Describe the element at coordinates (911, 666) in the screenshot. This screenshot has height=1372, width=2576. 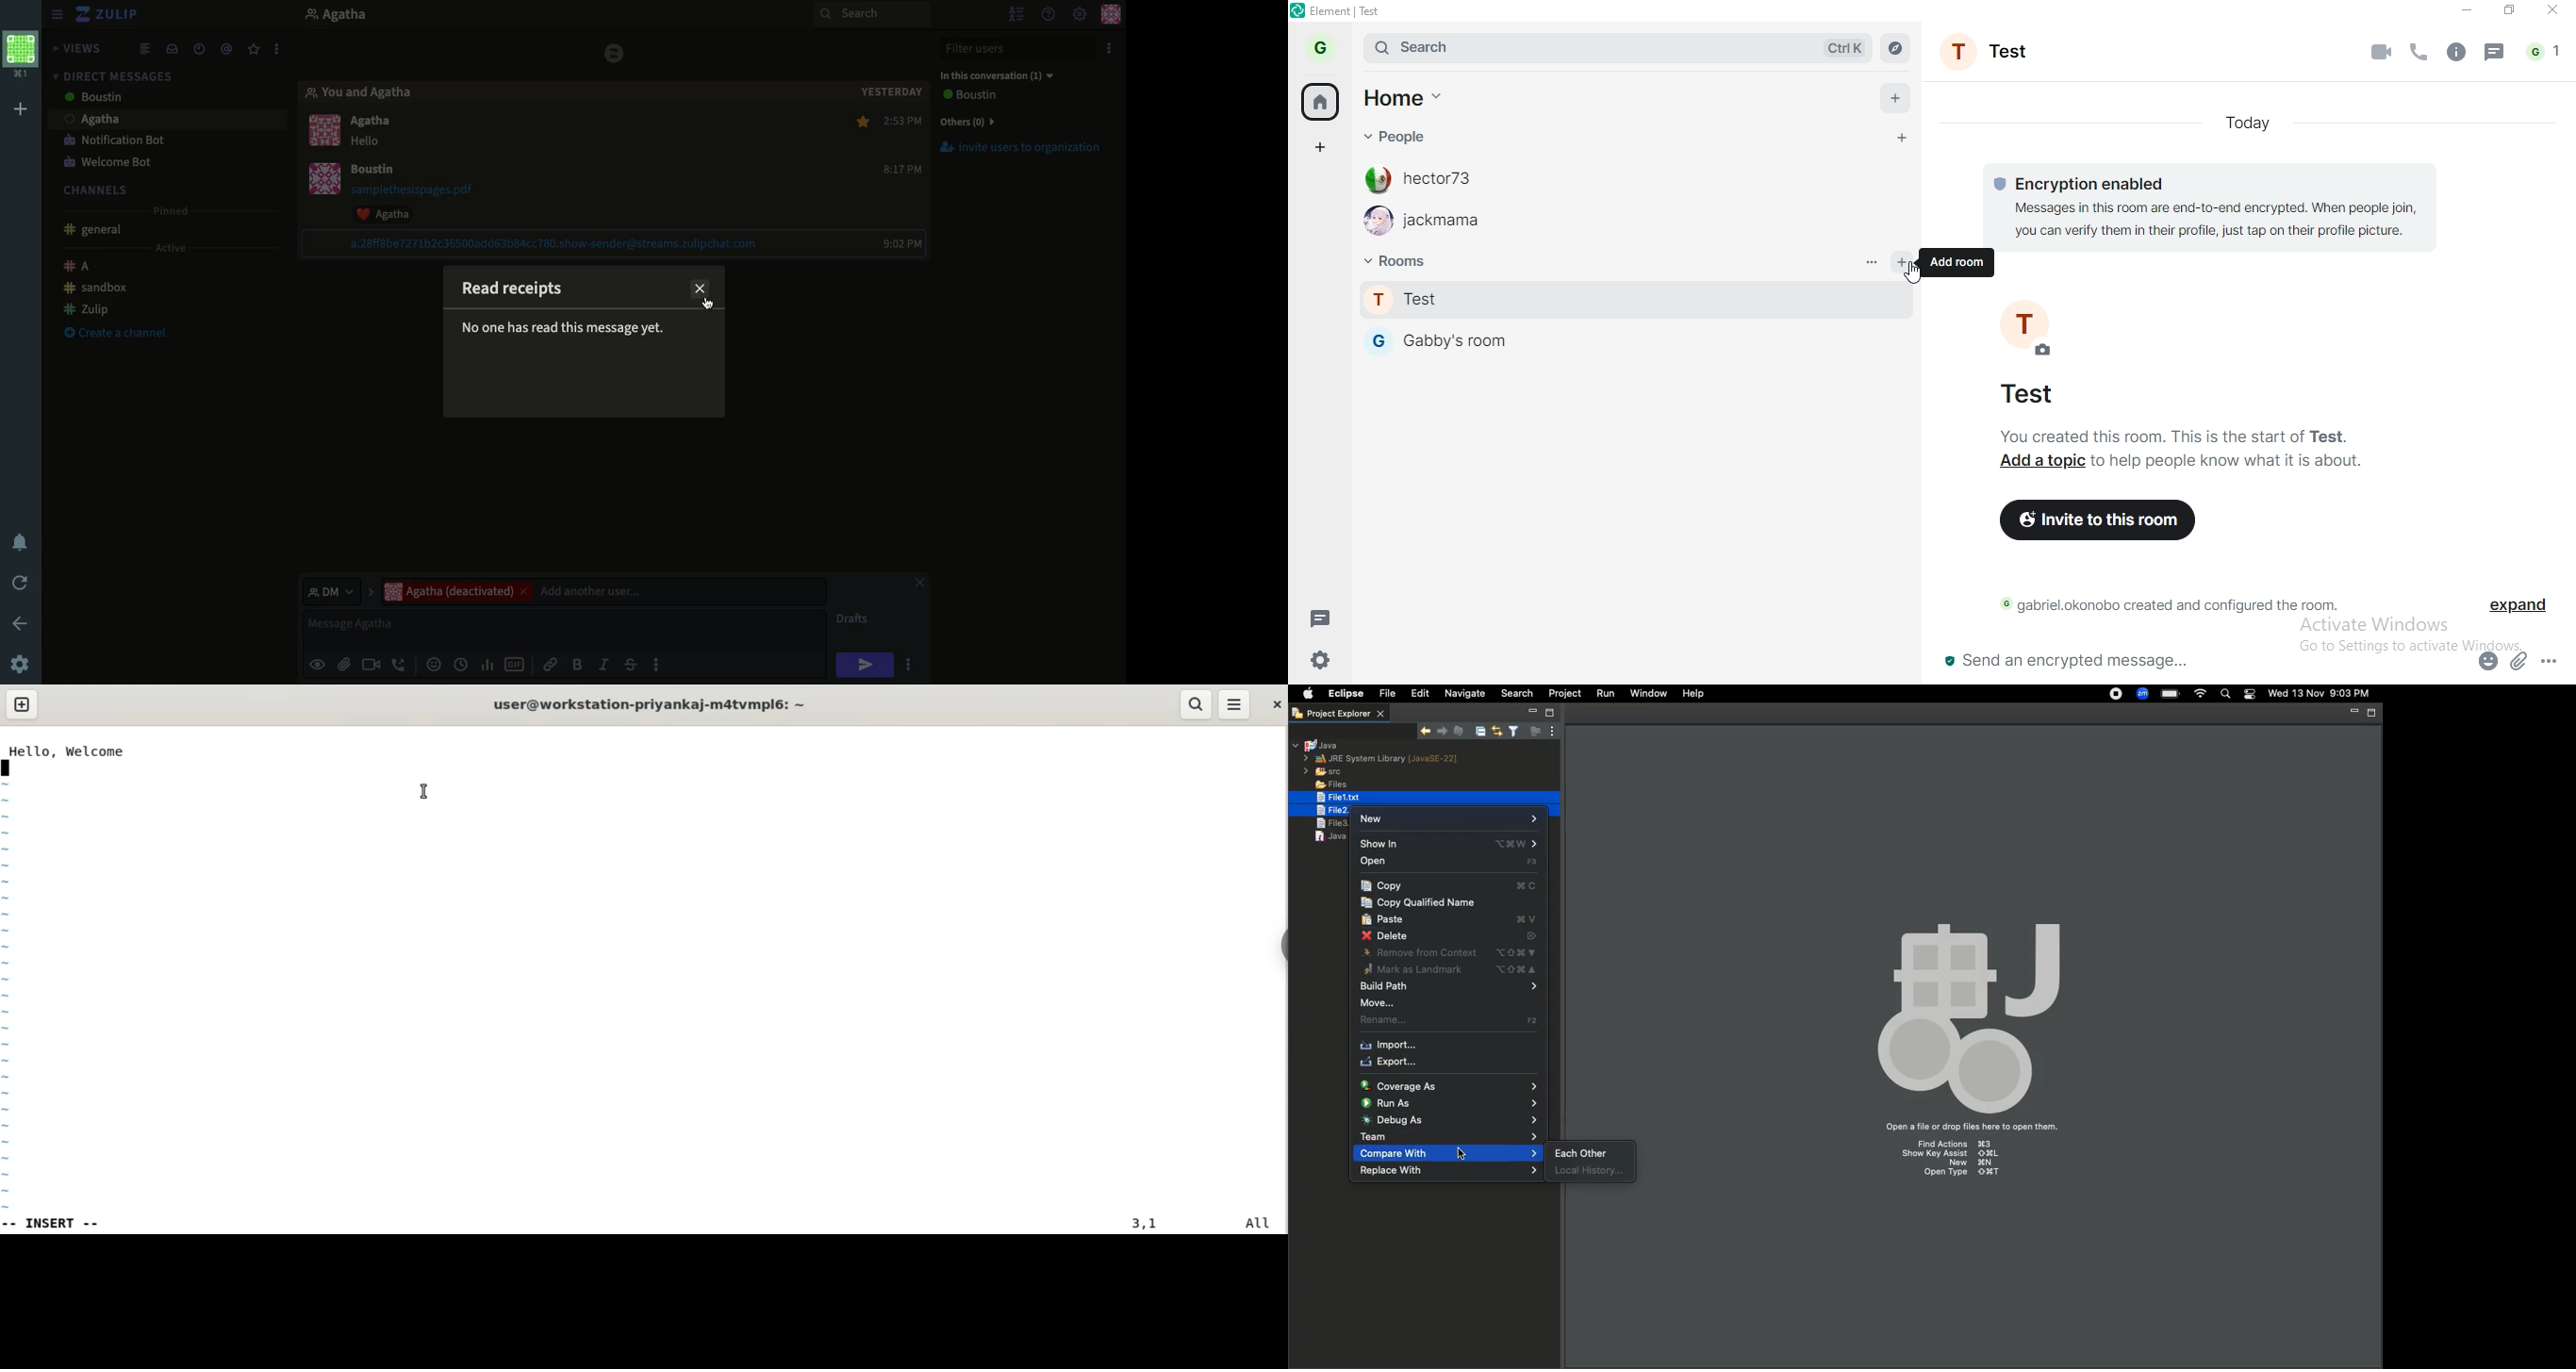
I see `options` at that location.